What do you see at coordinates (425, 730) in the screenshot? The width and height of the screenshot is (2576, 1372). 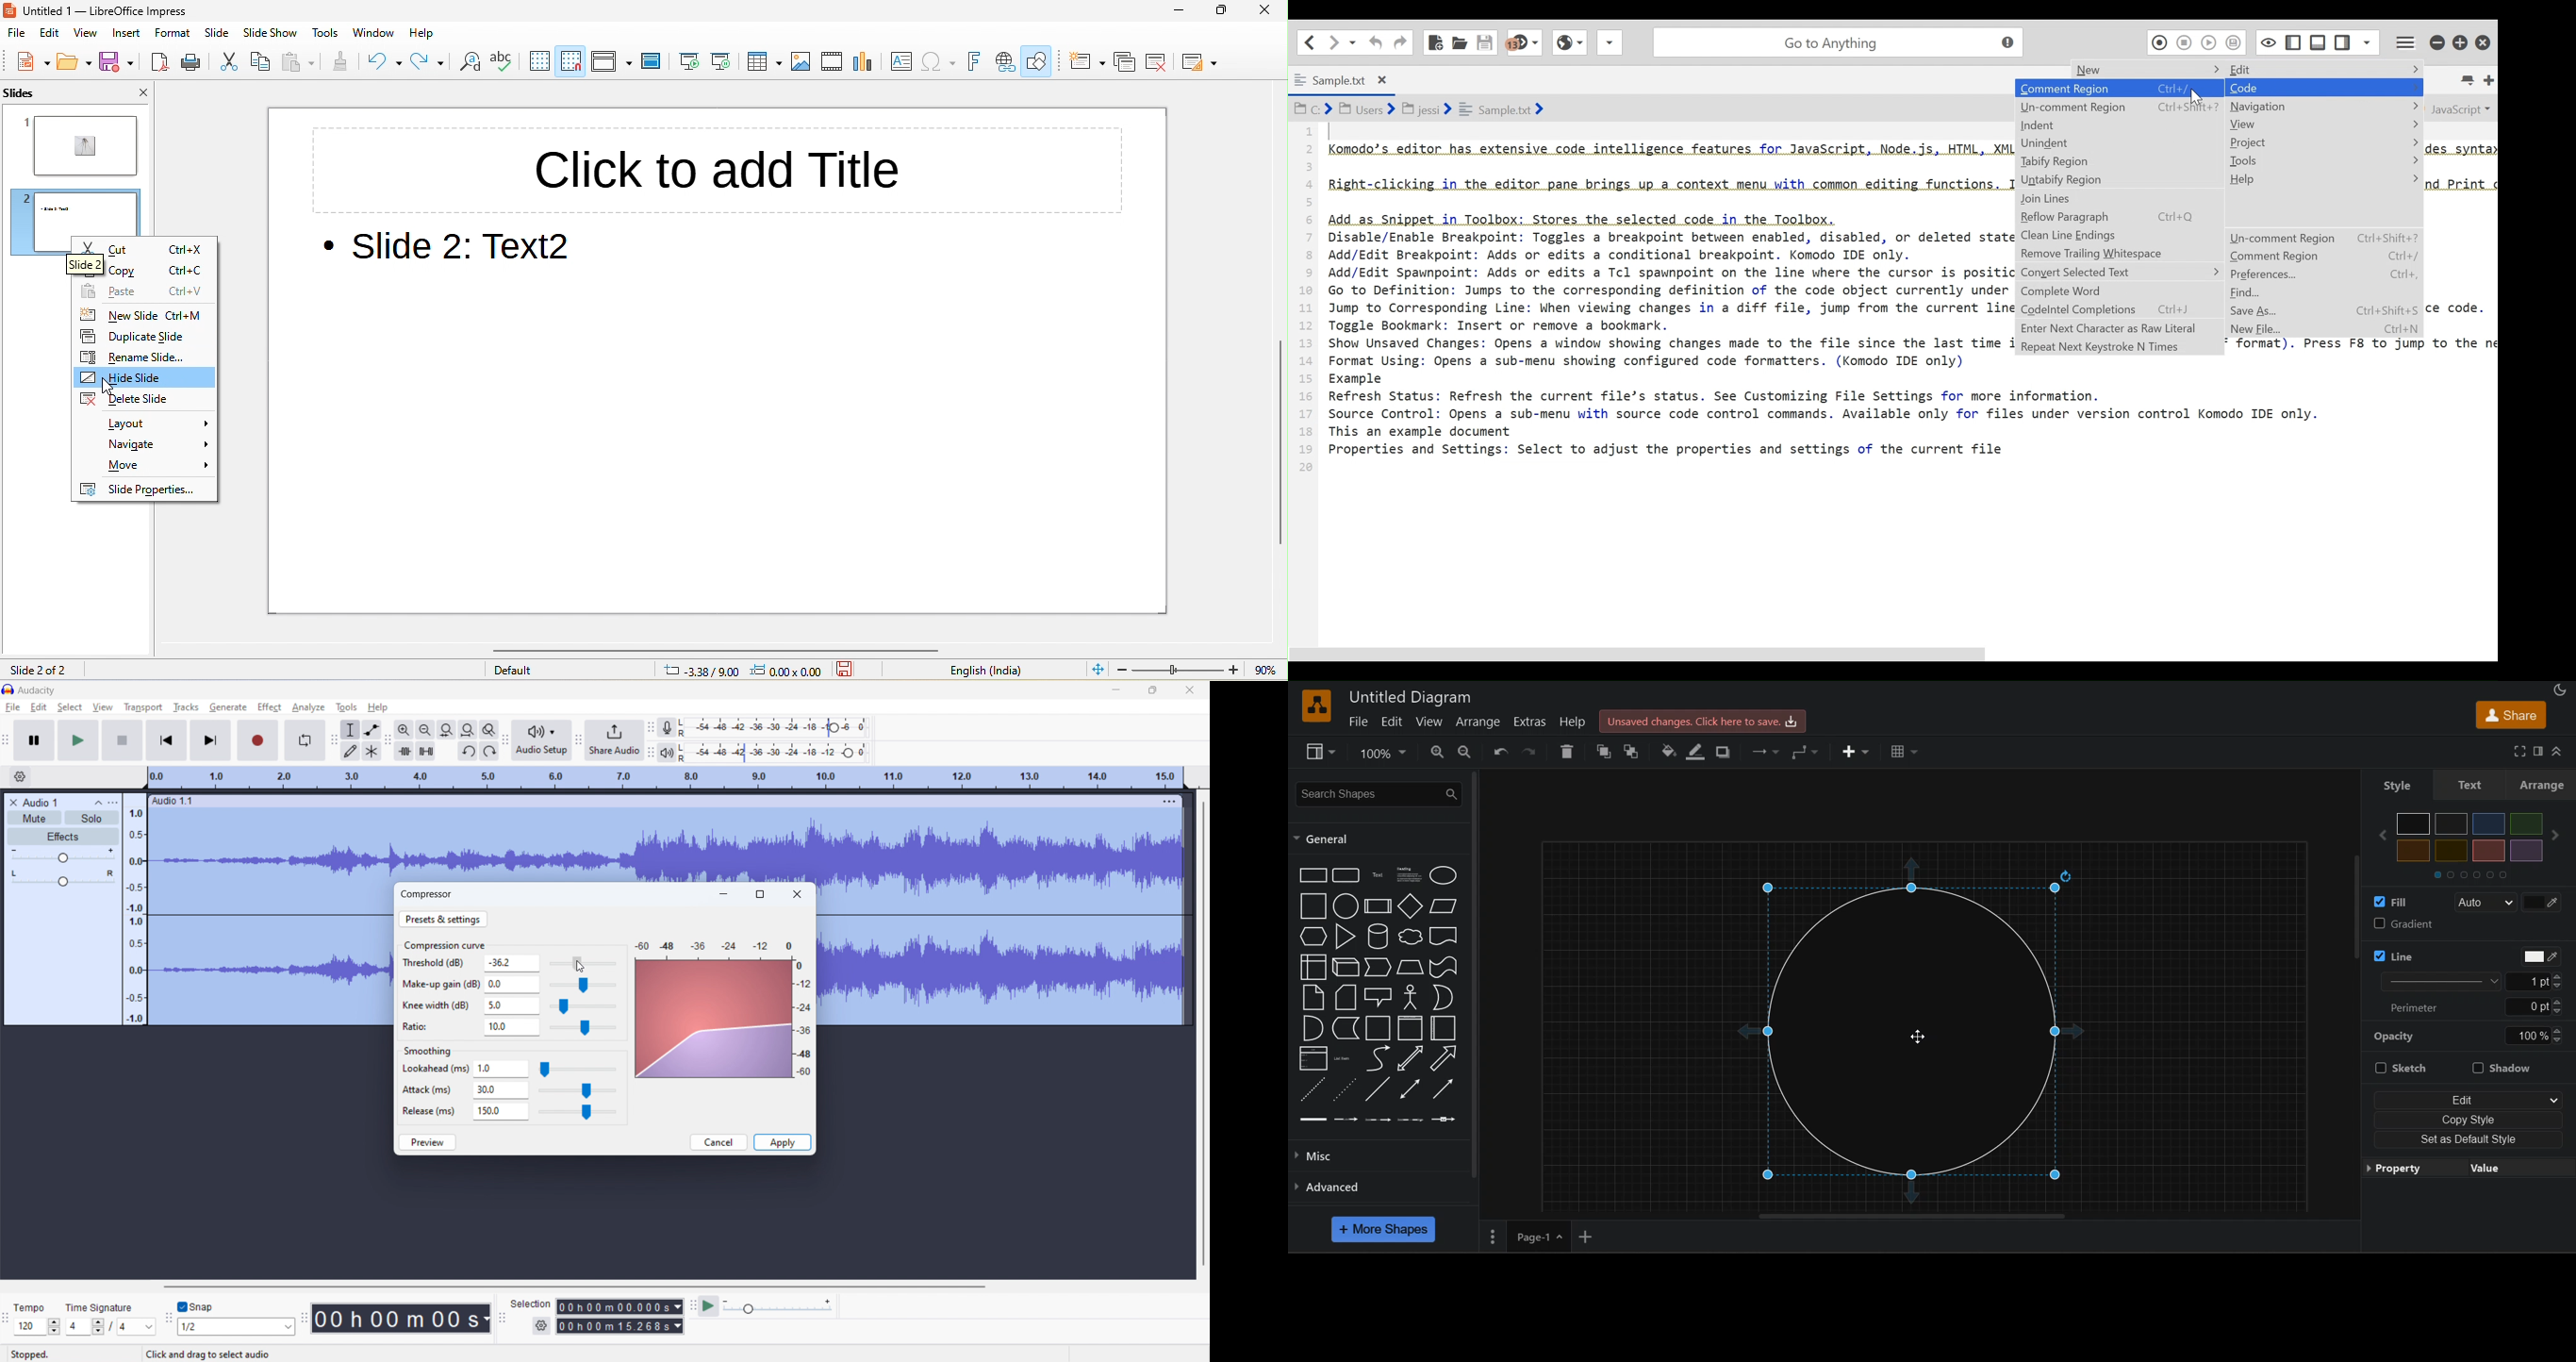 I see `zoom out` at bounding box center [425, 730].